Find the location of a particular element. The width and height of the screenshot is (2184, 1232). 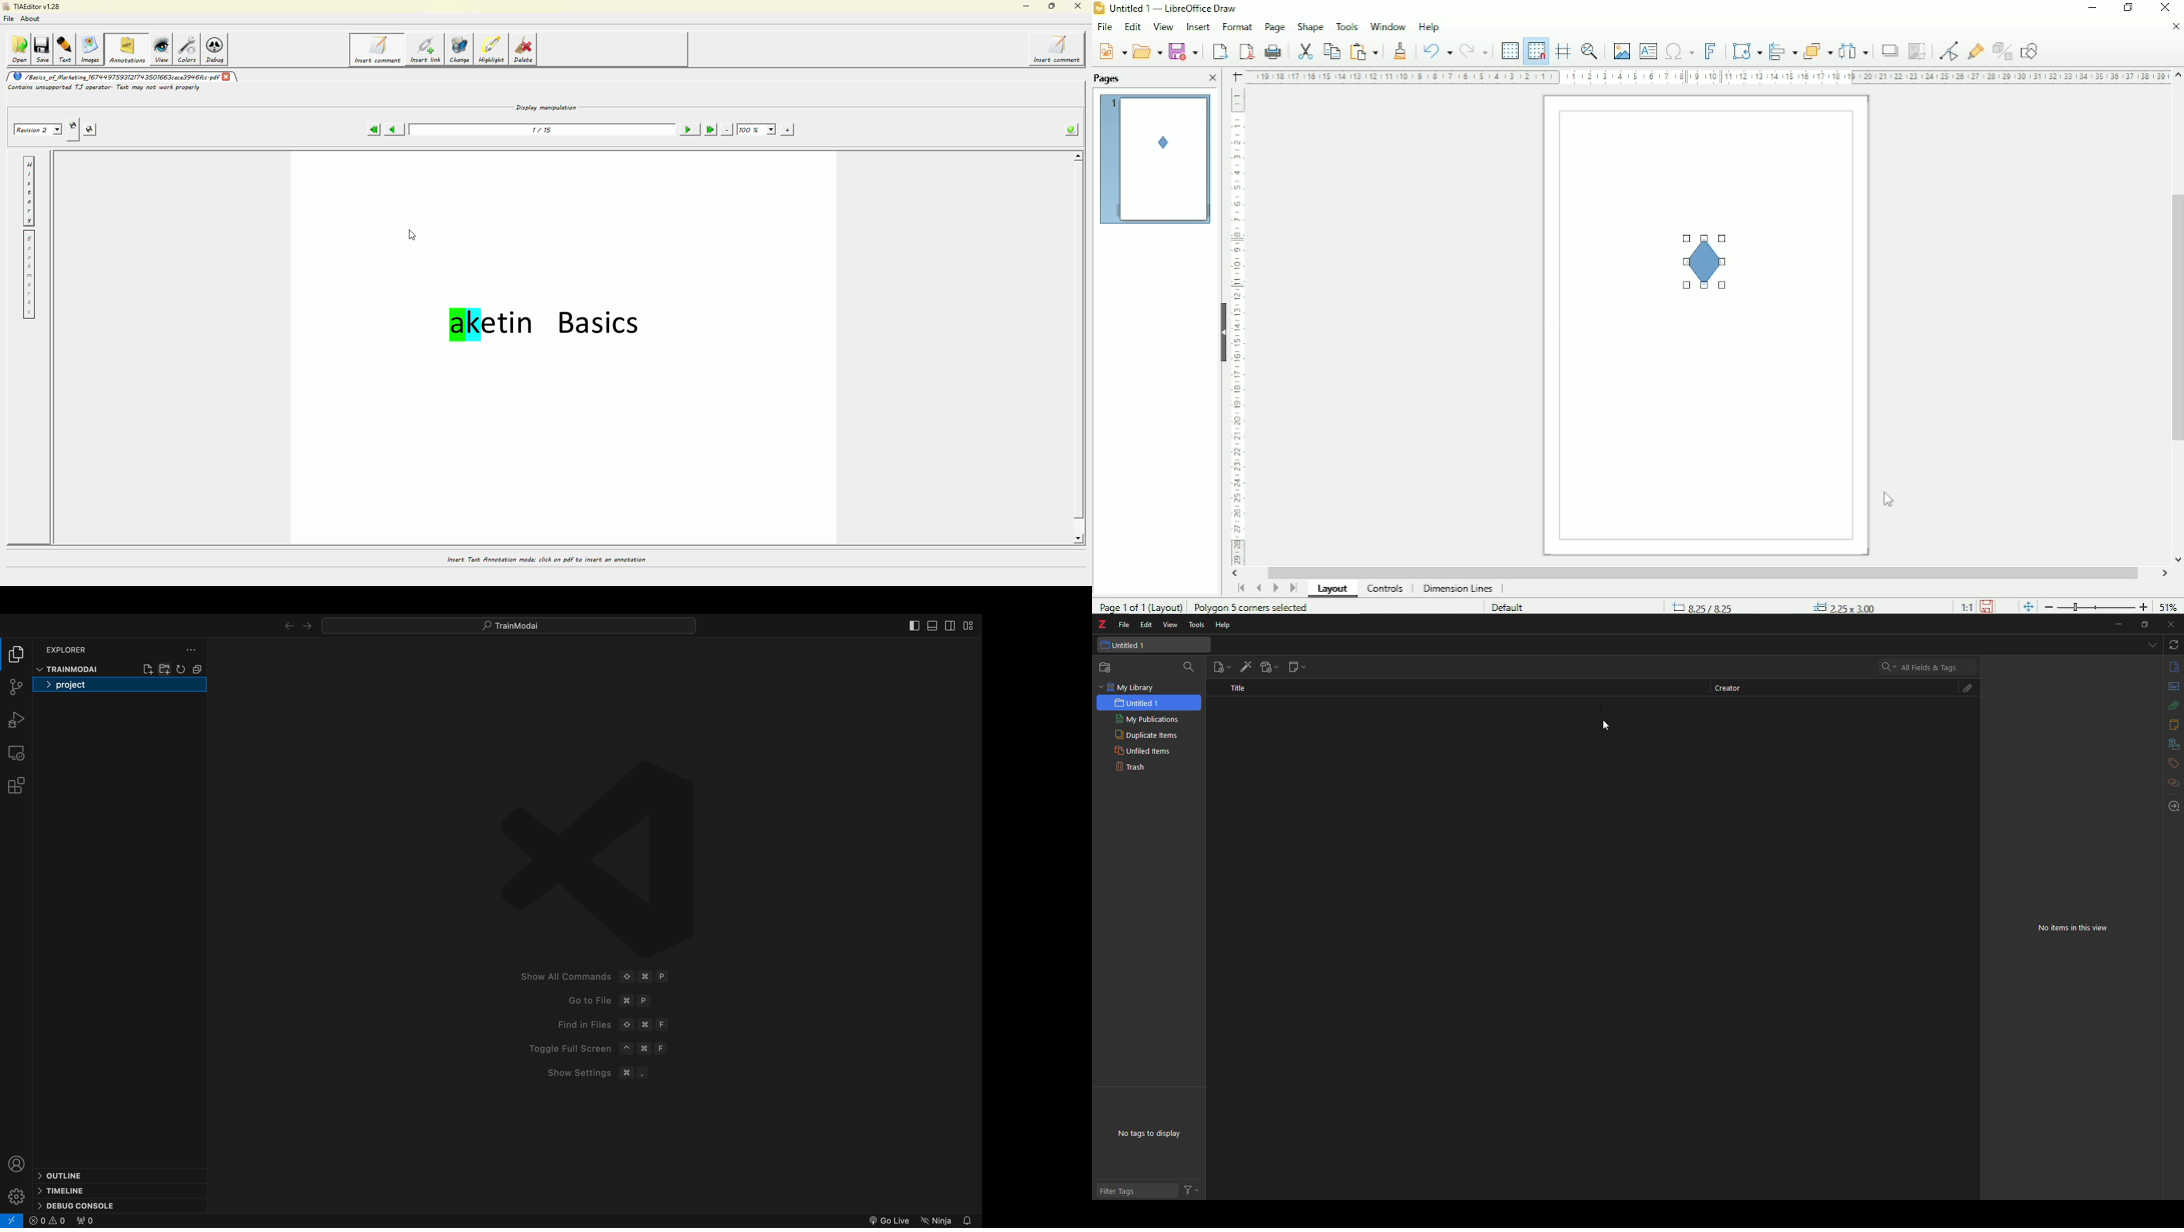

Clone formatting is located at coordinates (1401, 49).